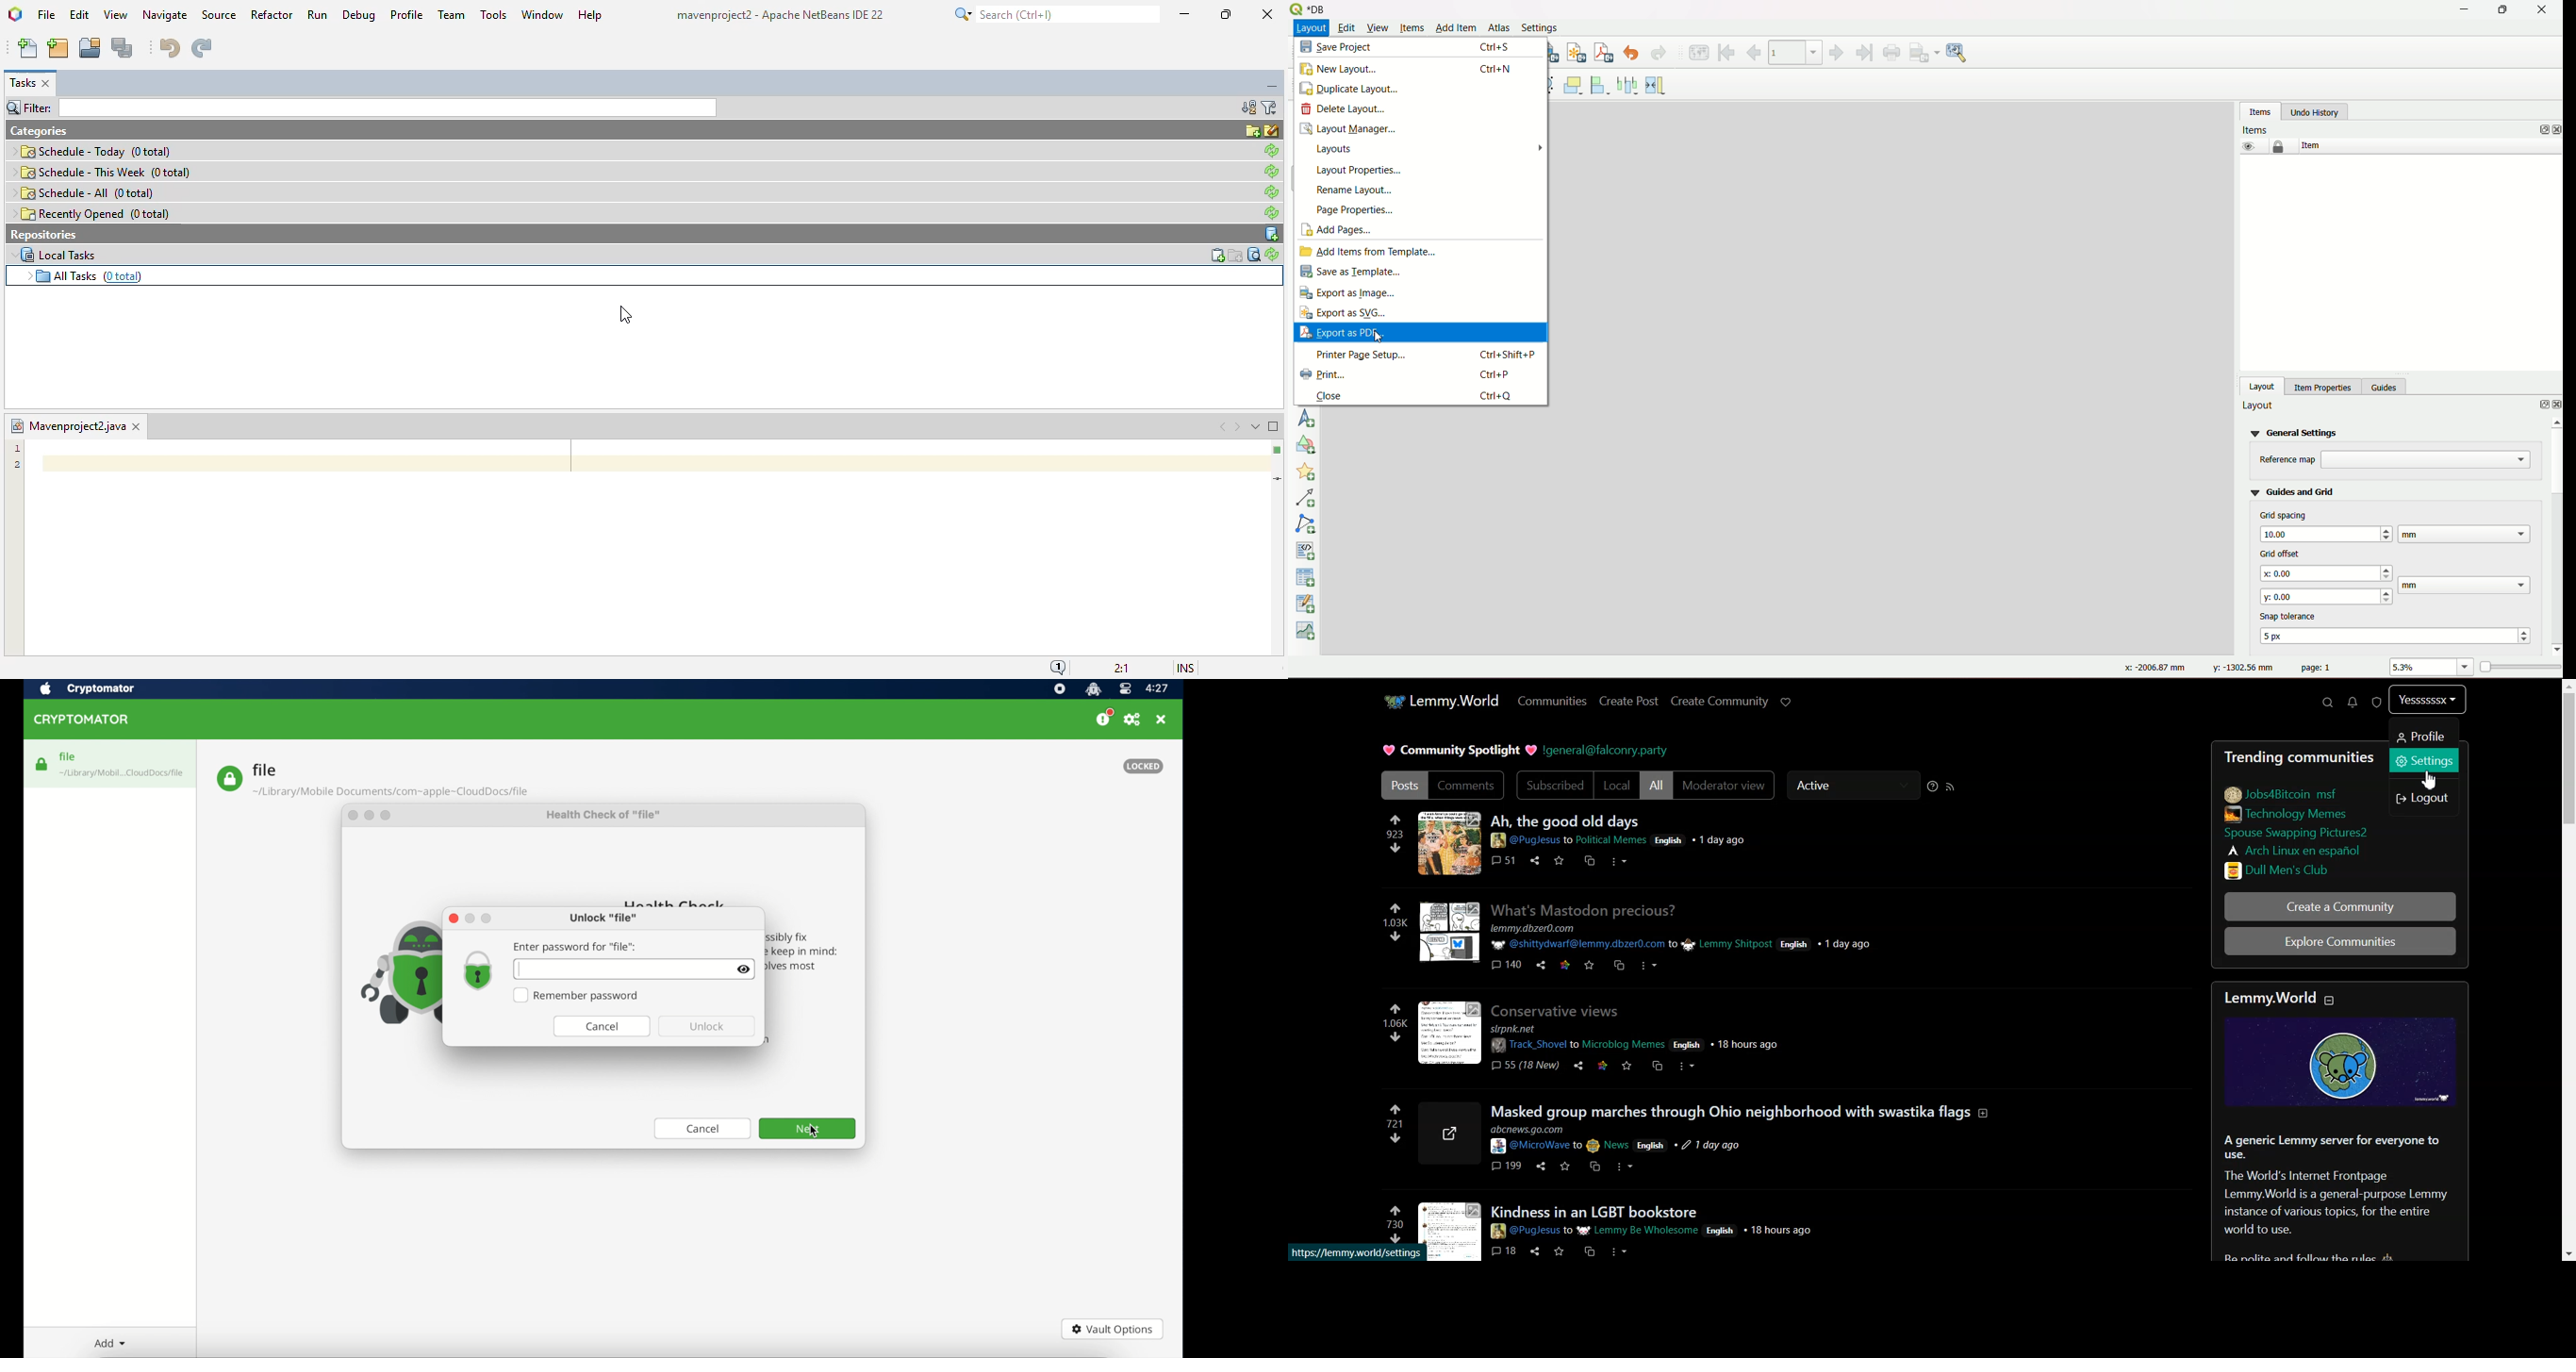 The height and width of the screenshot is (1372, 2576). Describe the element at coordinates (1629, 702) in the screenshot. I see `Create Post` at that location.